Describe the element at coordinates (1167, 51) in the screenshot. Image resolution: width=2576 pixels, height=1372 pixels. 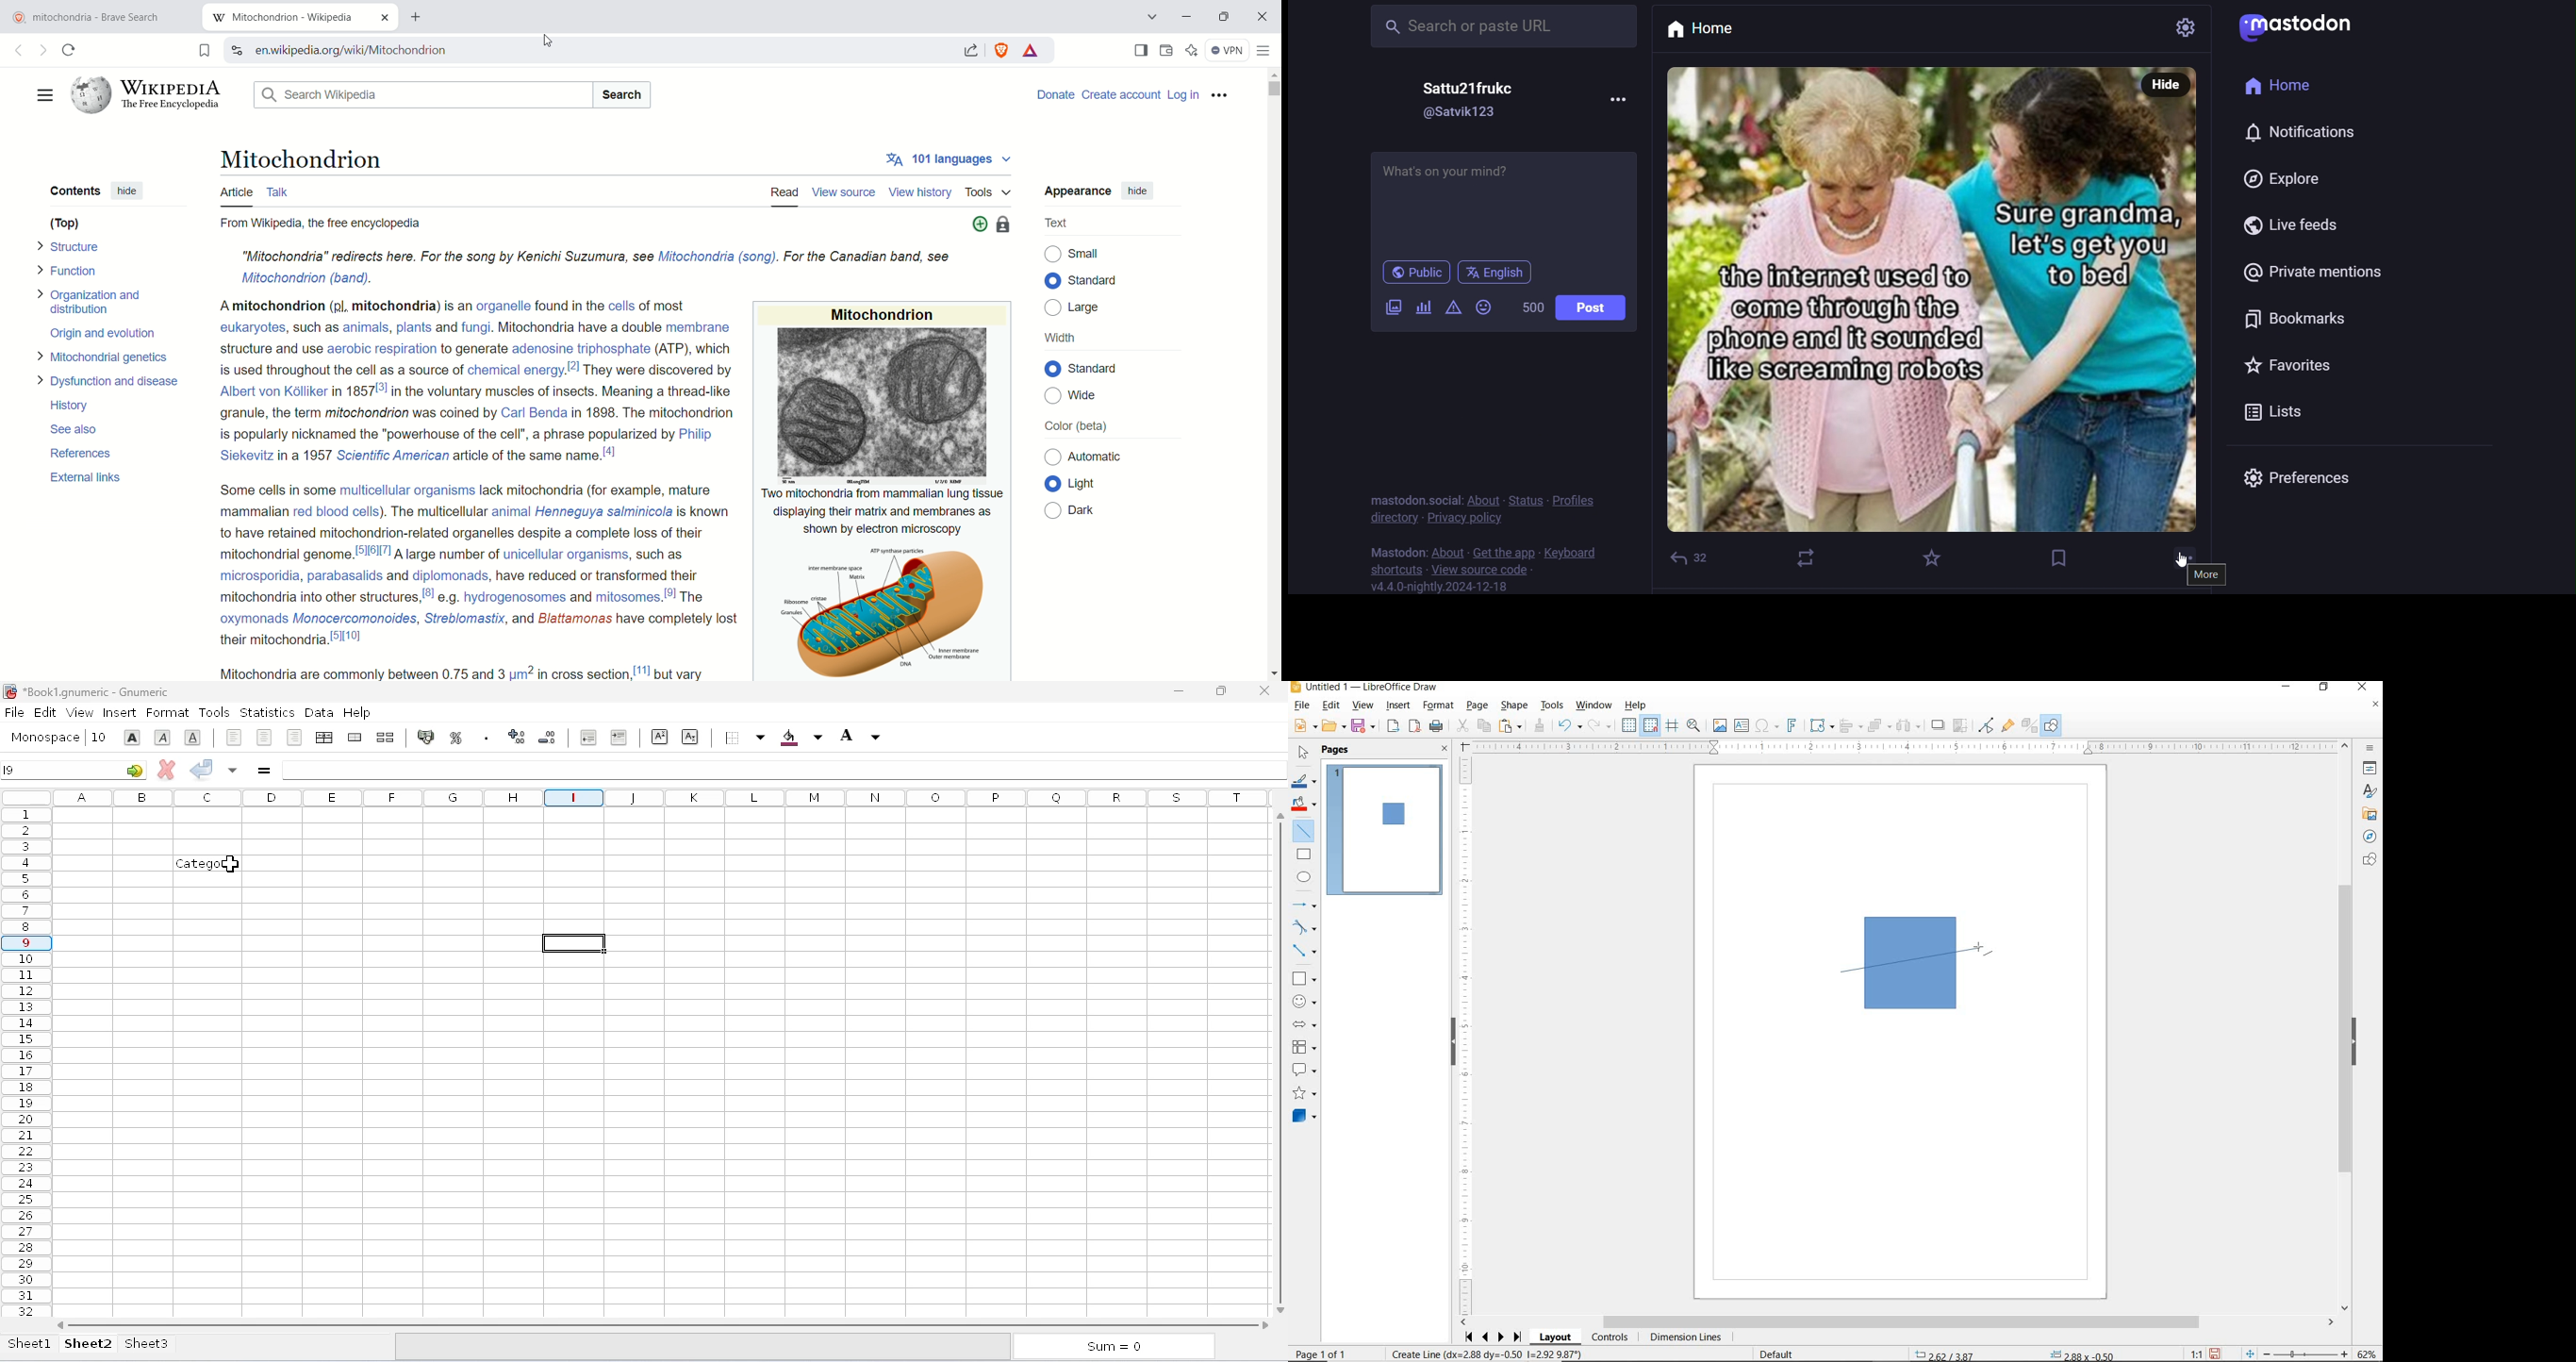
I see `wallet` at that location.